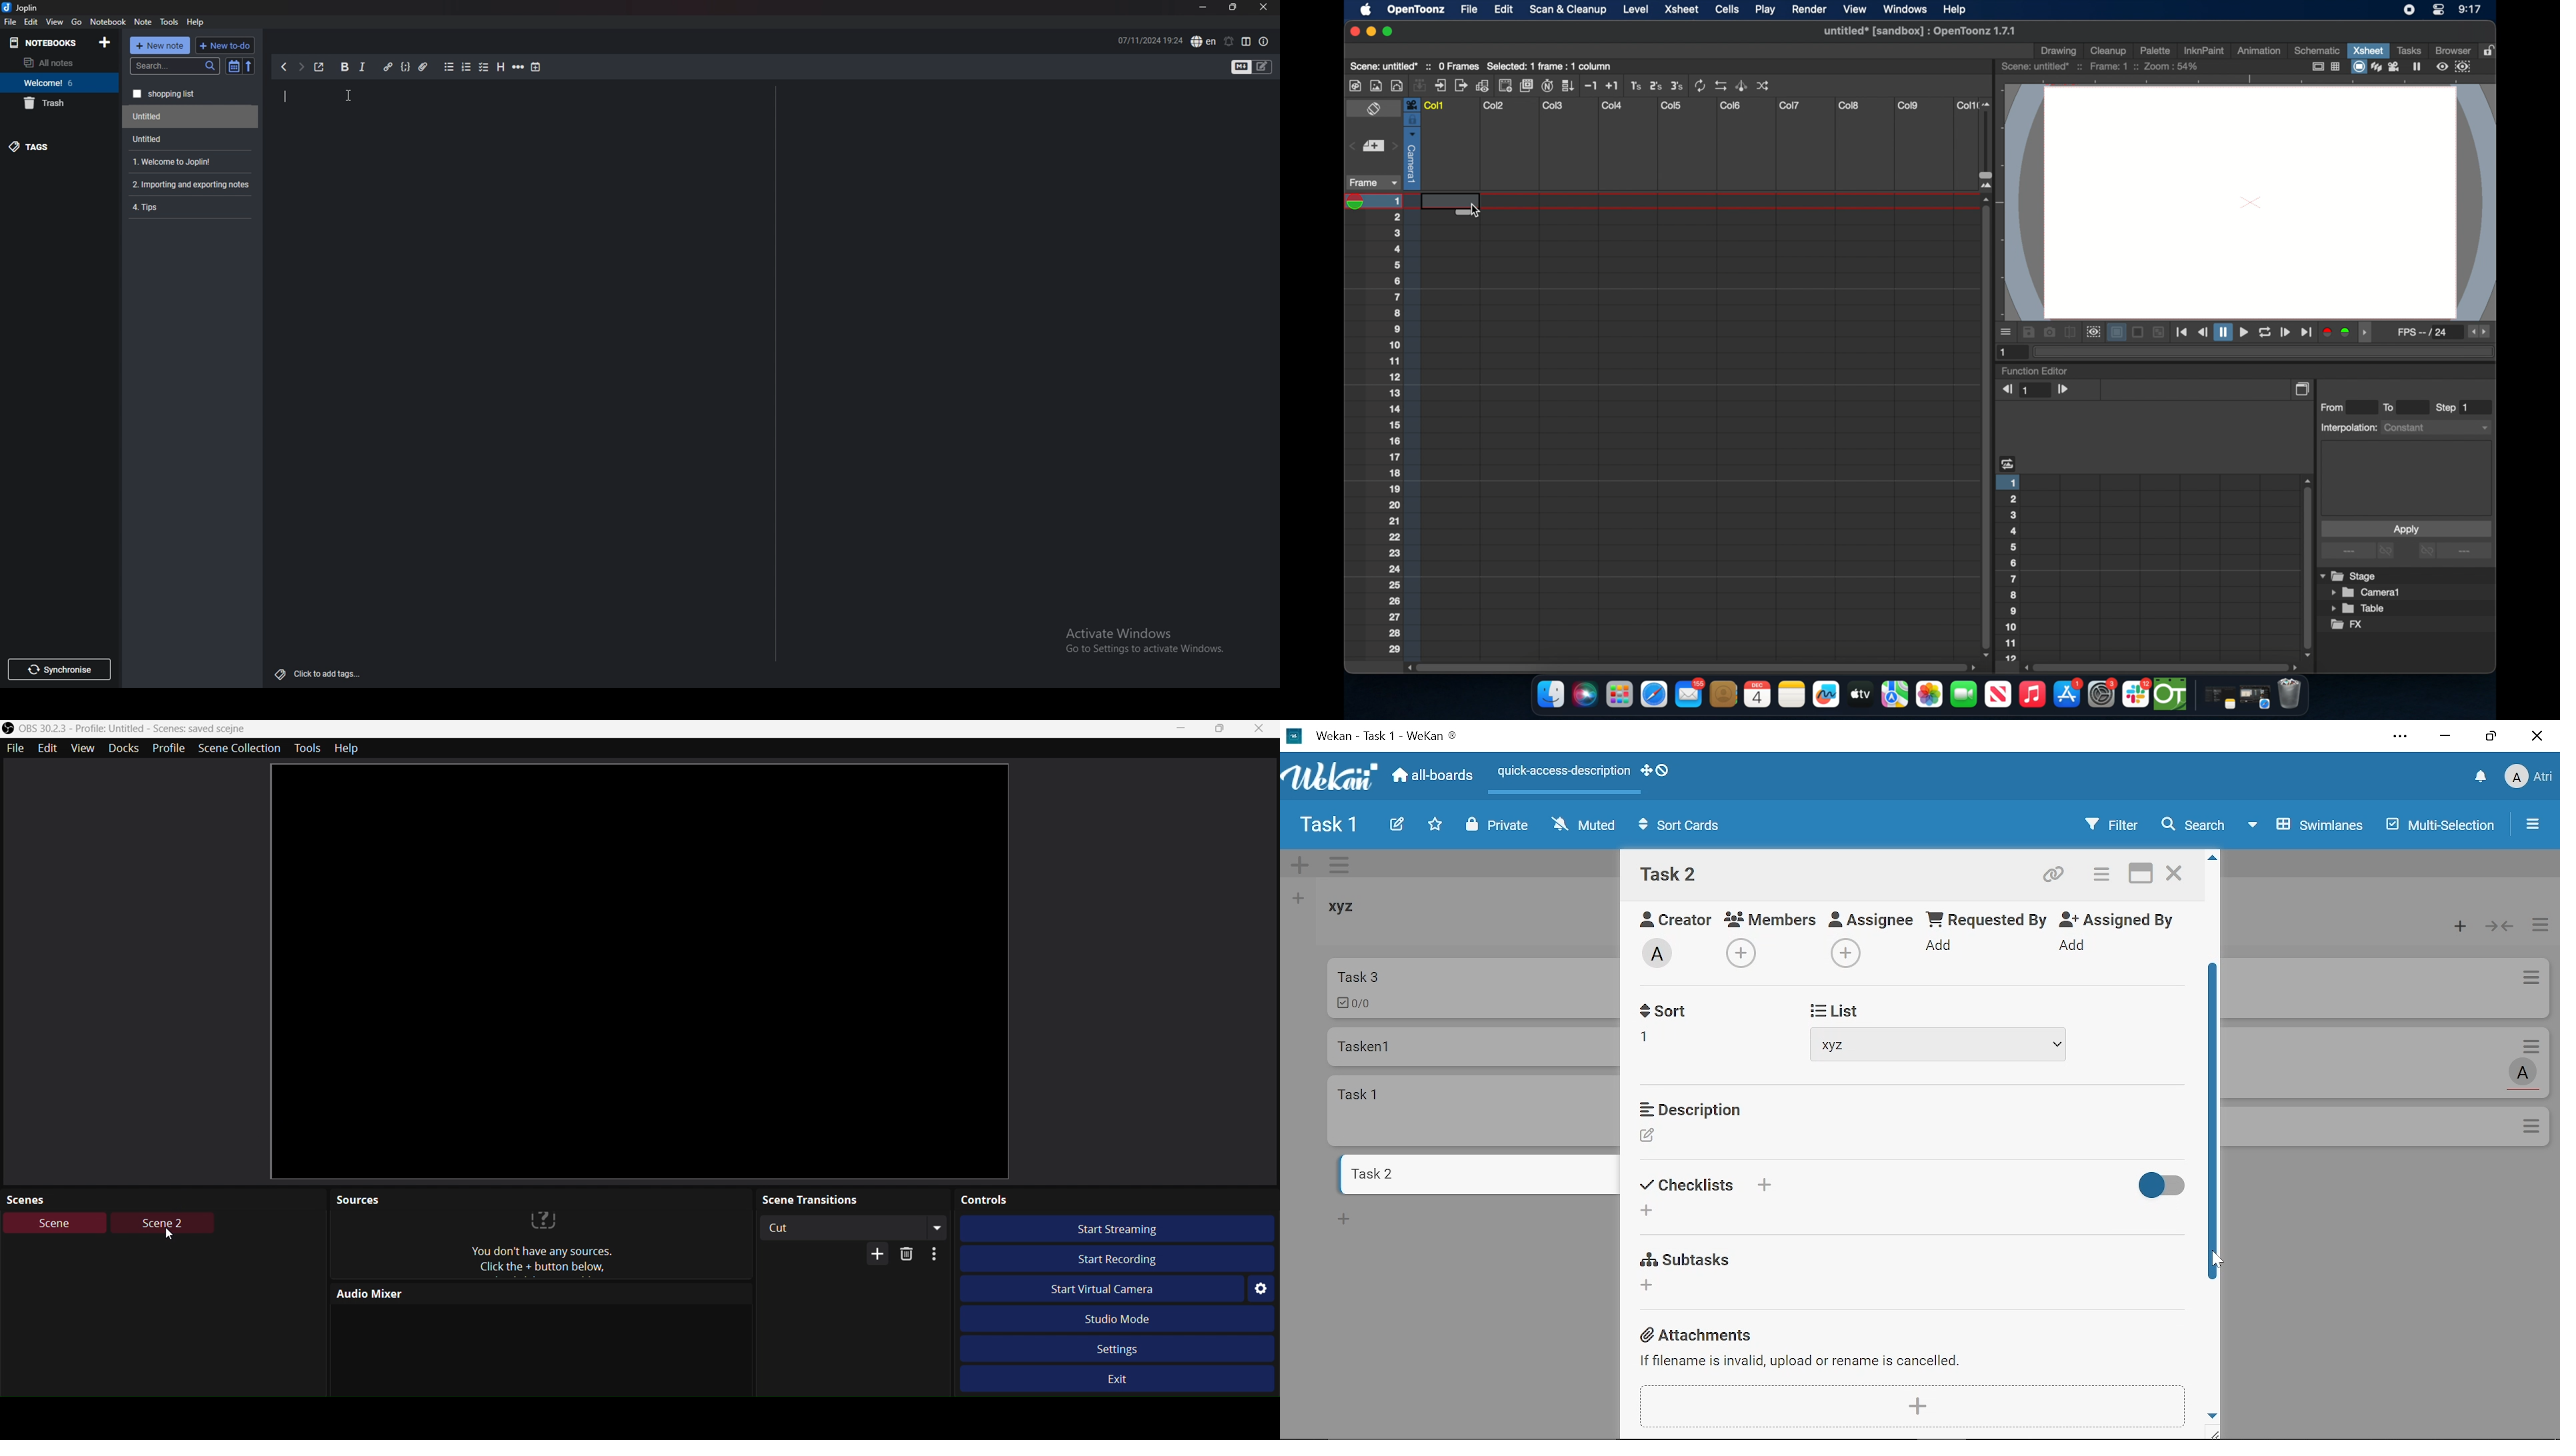 The height and width of the screenshot is (1456, 2576). What do you see at coordinates (1246, 41) in the screenshot?
I see `toggle editor layout` at bounding box center [1246, 41].